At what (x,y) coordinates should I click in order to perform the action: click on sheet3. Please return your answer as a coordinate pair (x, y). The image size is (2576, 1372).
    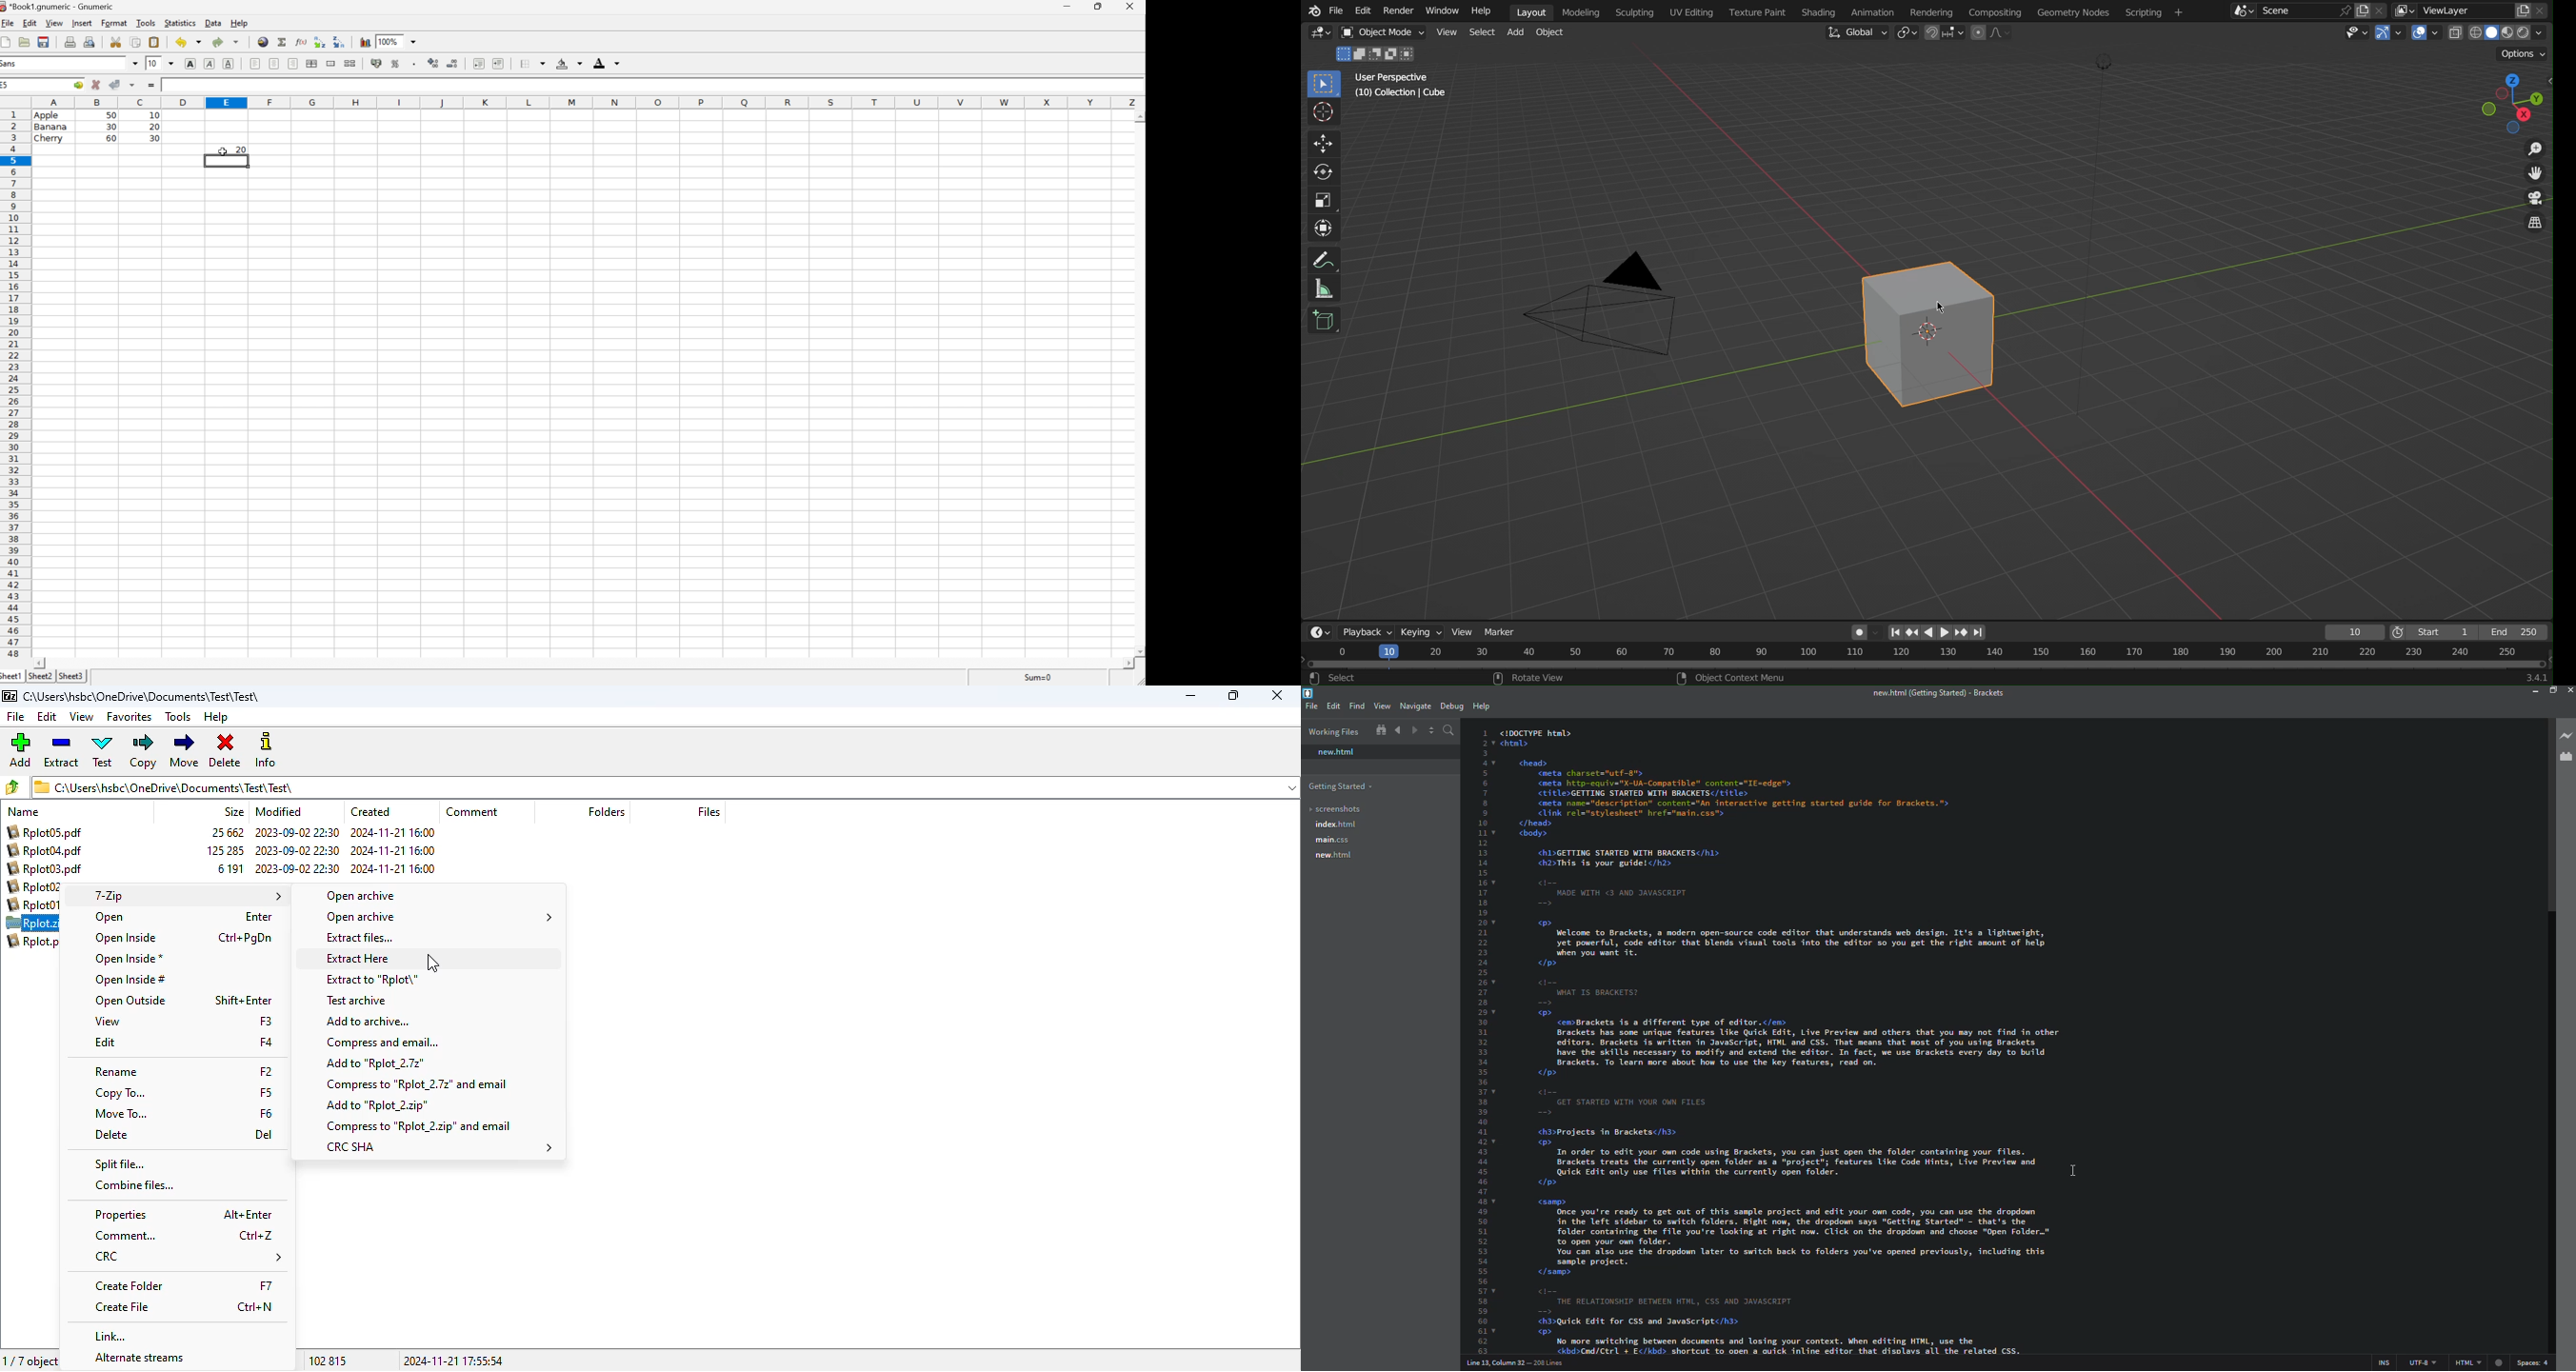
    Looking at the image, I should click on (73, 676).